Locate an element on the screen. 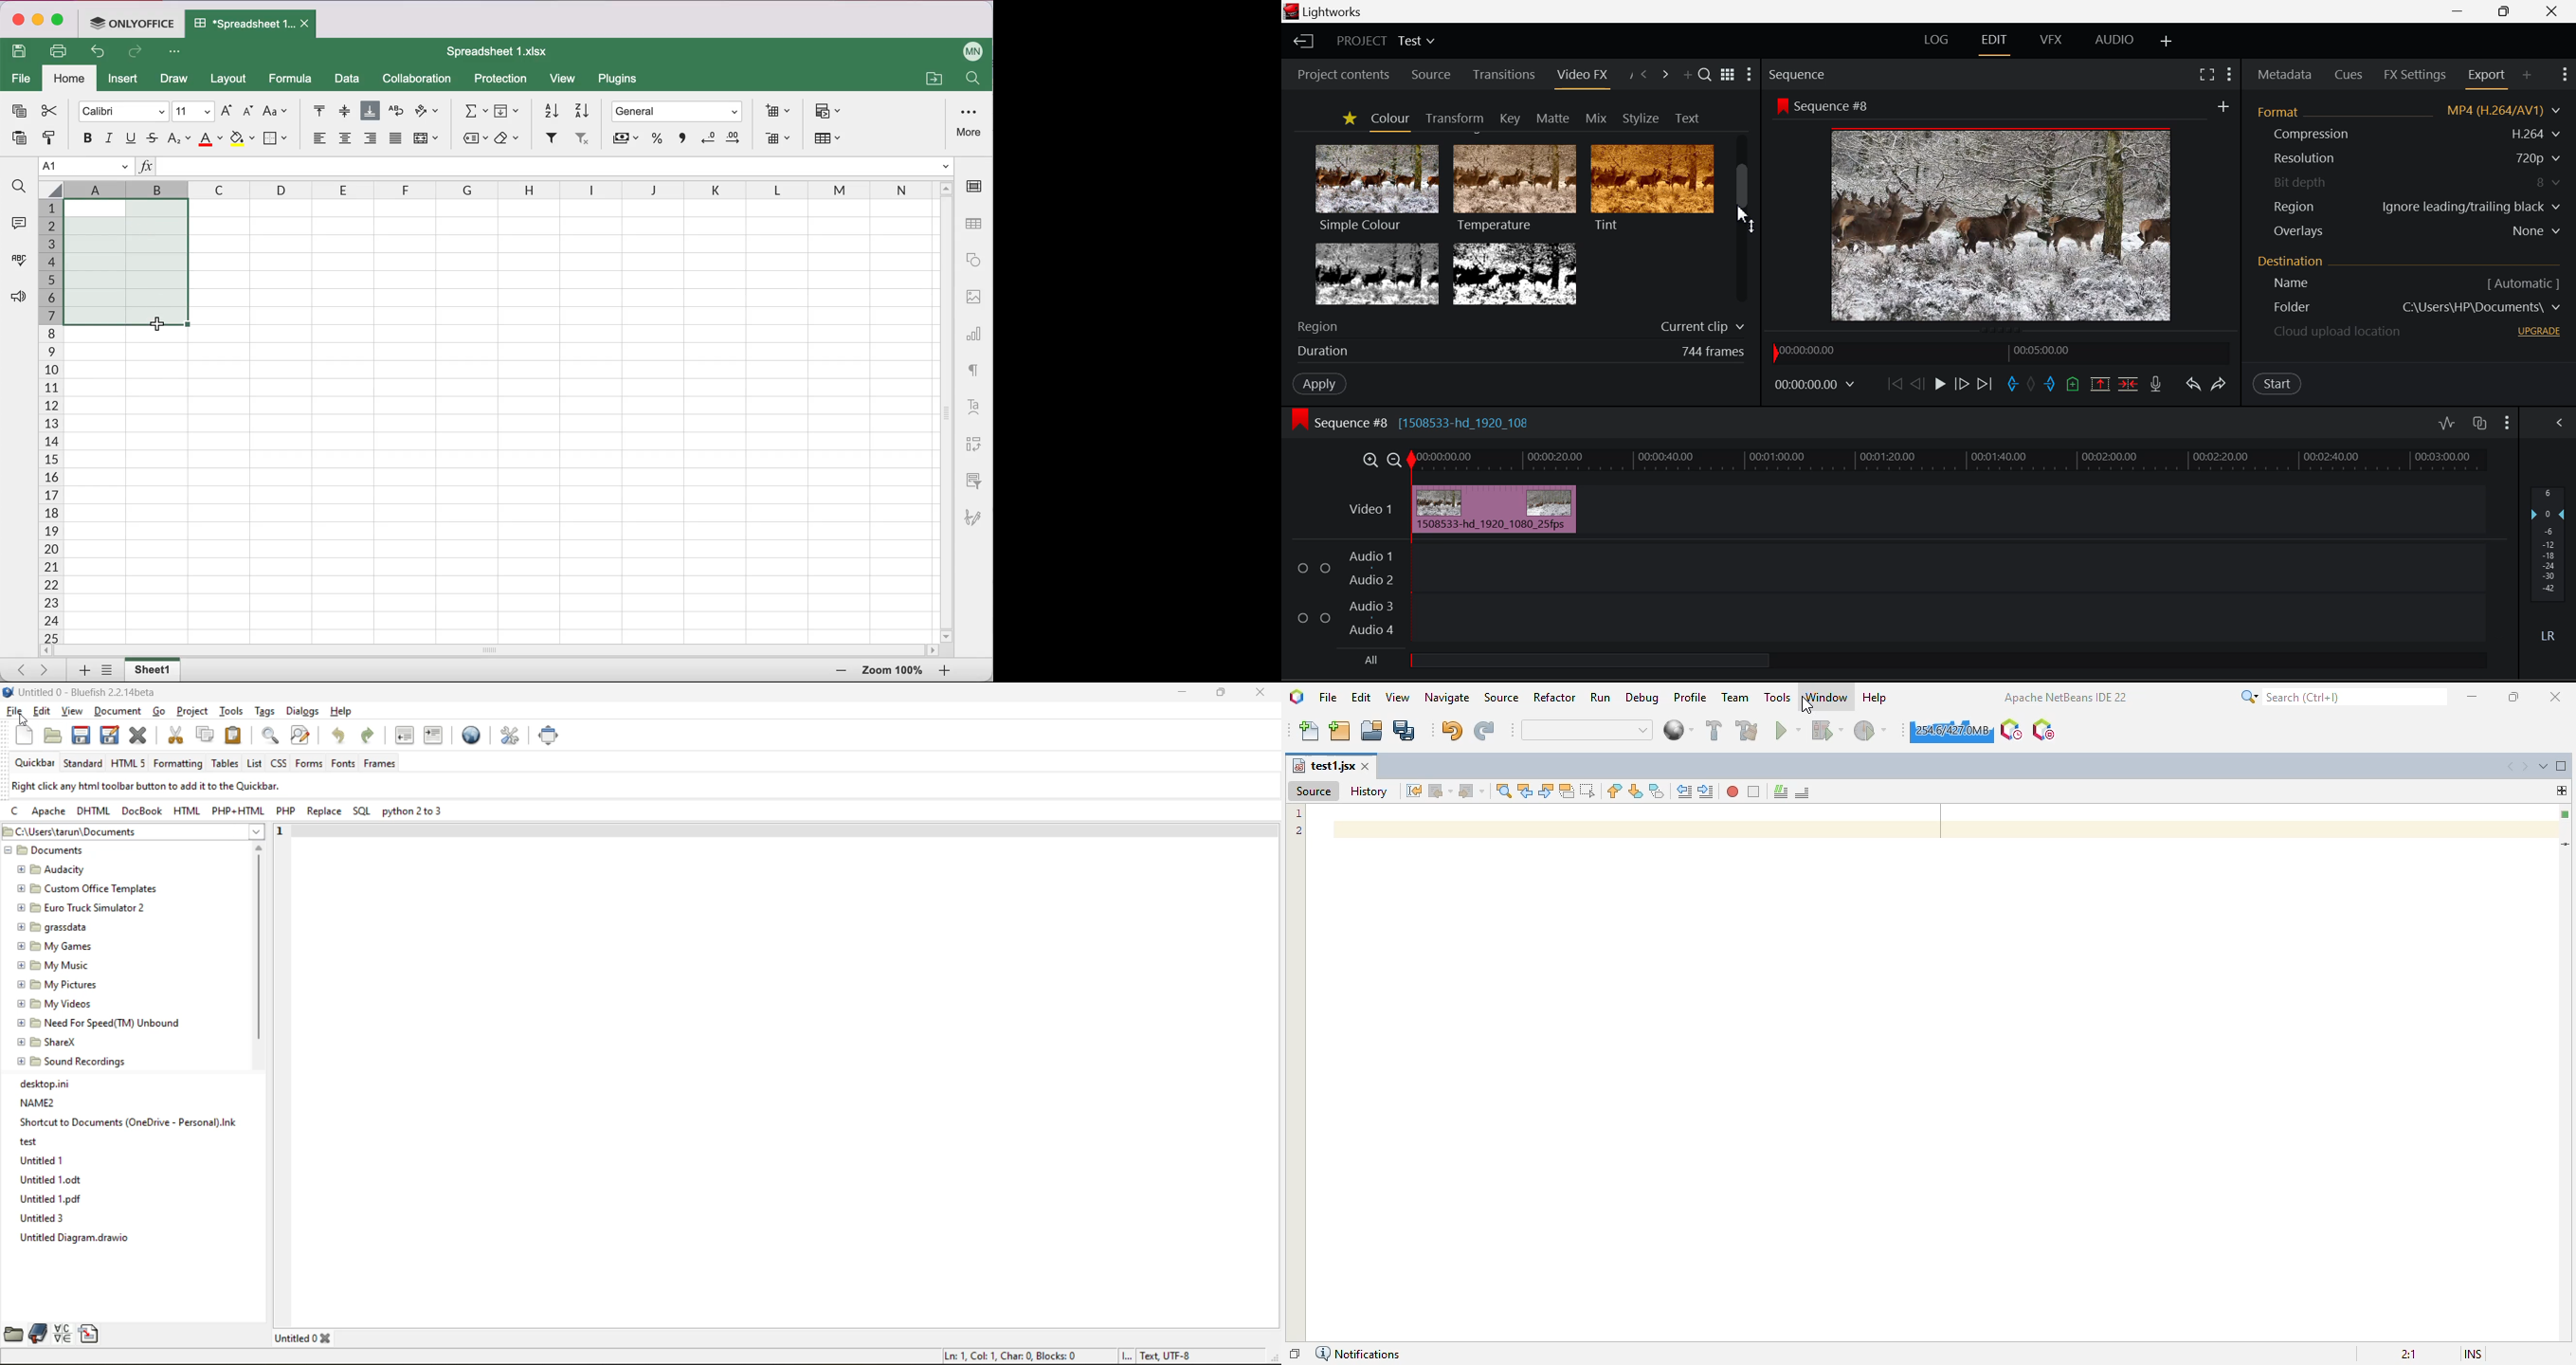 The height and width of the screenshot is (1372, 2576). window is located at coordinates (1827, 696).